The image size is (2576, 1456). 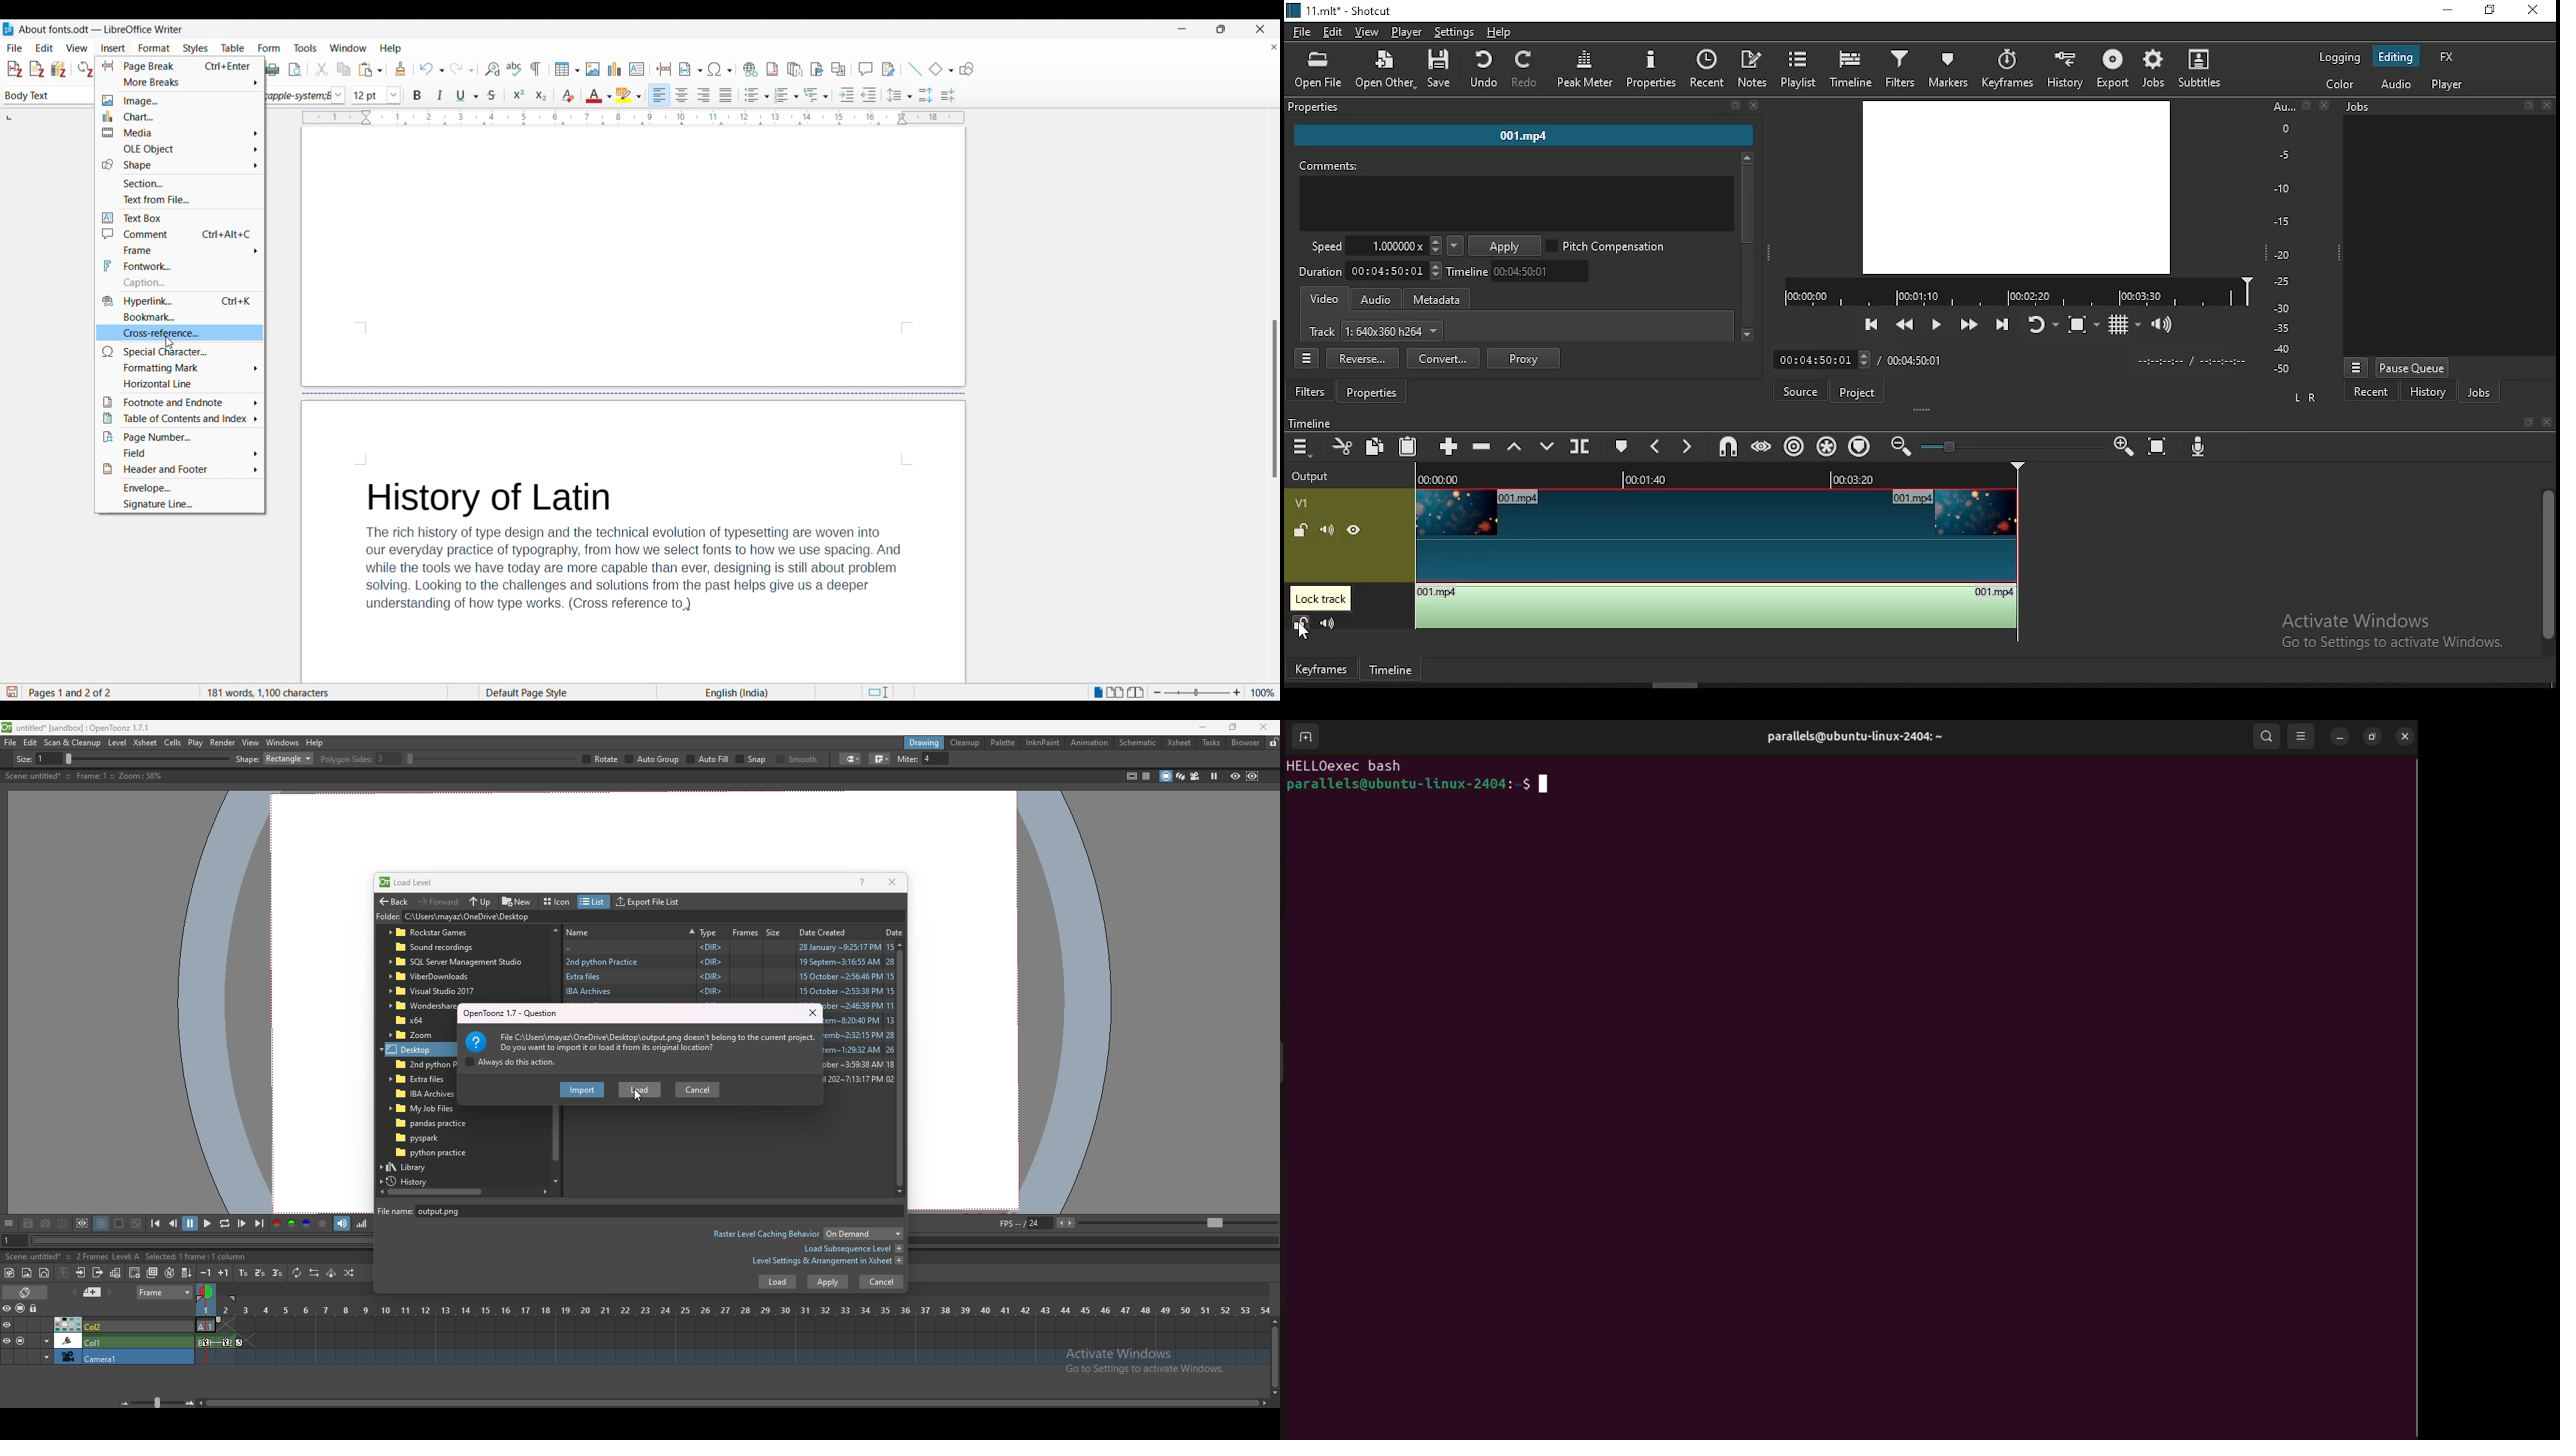 What do you see at coordinates (665, 69) in the screenshot?
I see `Insert page break` at bounding box center [665, 69].